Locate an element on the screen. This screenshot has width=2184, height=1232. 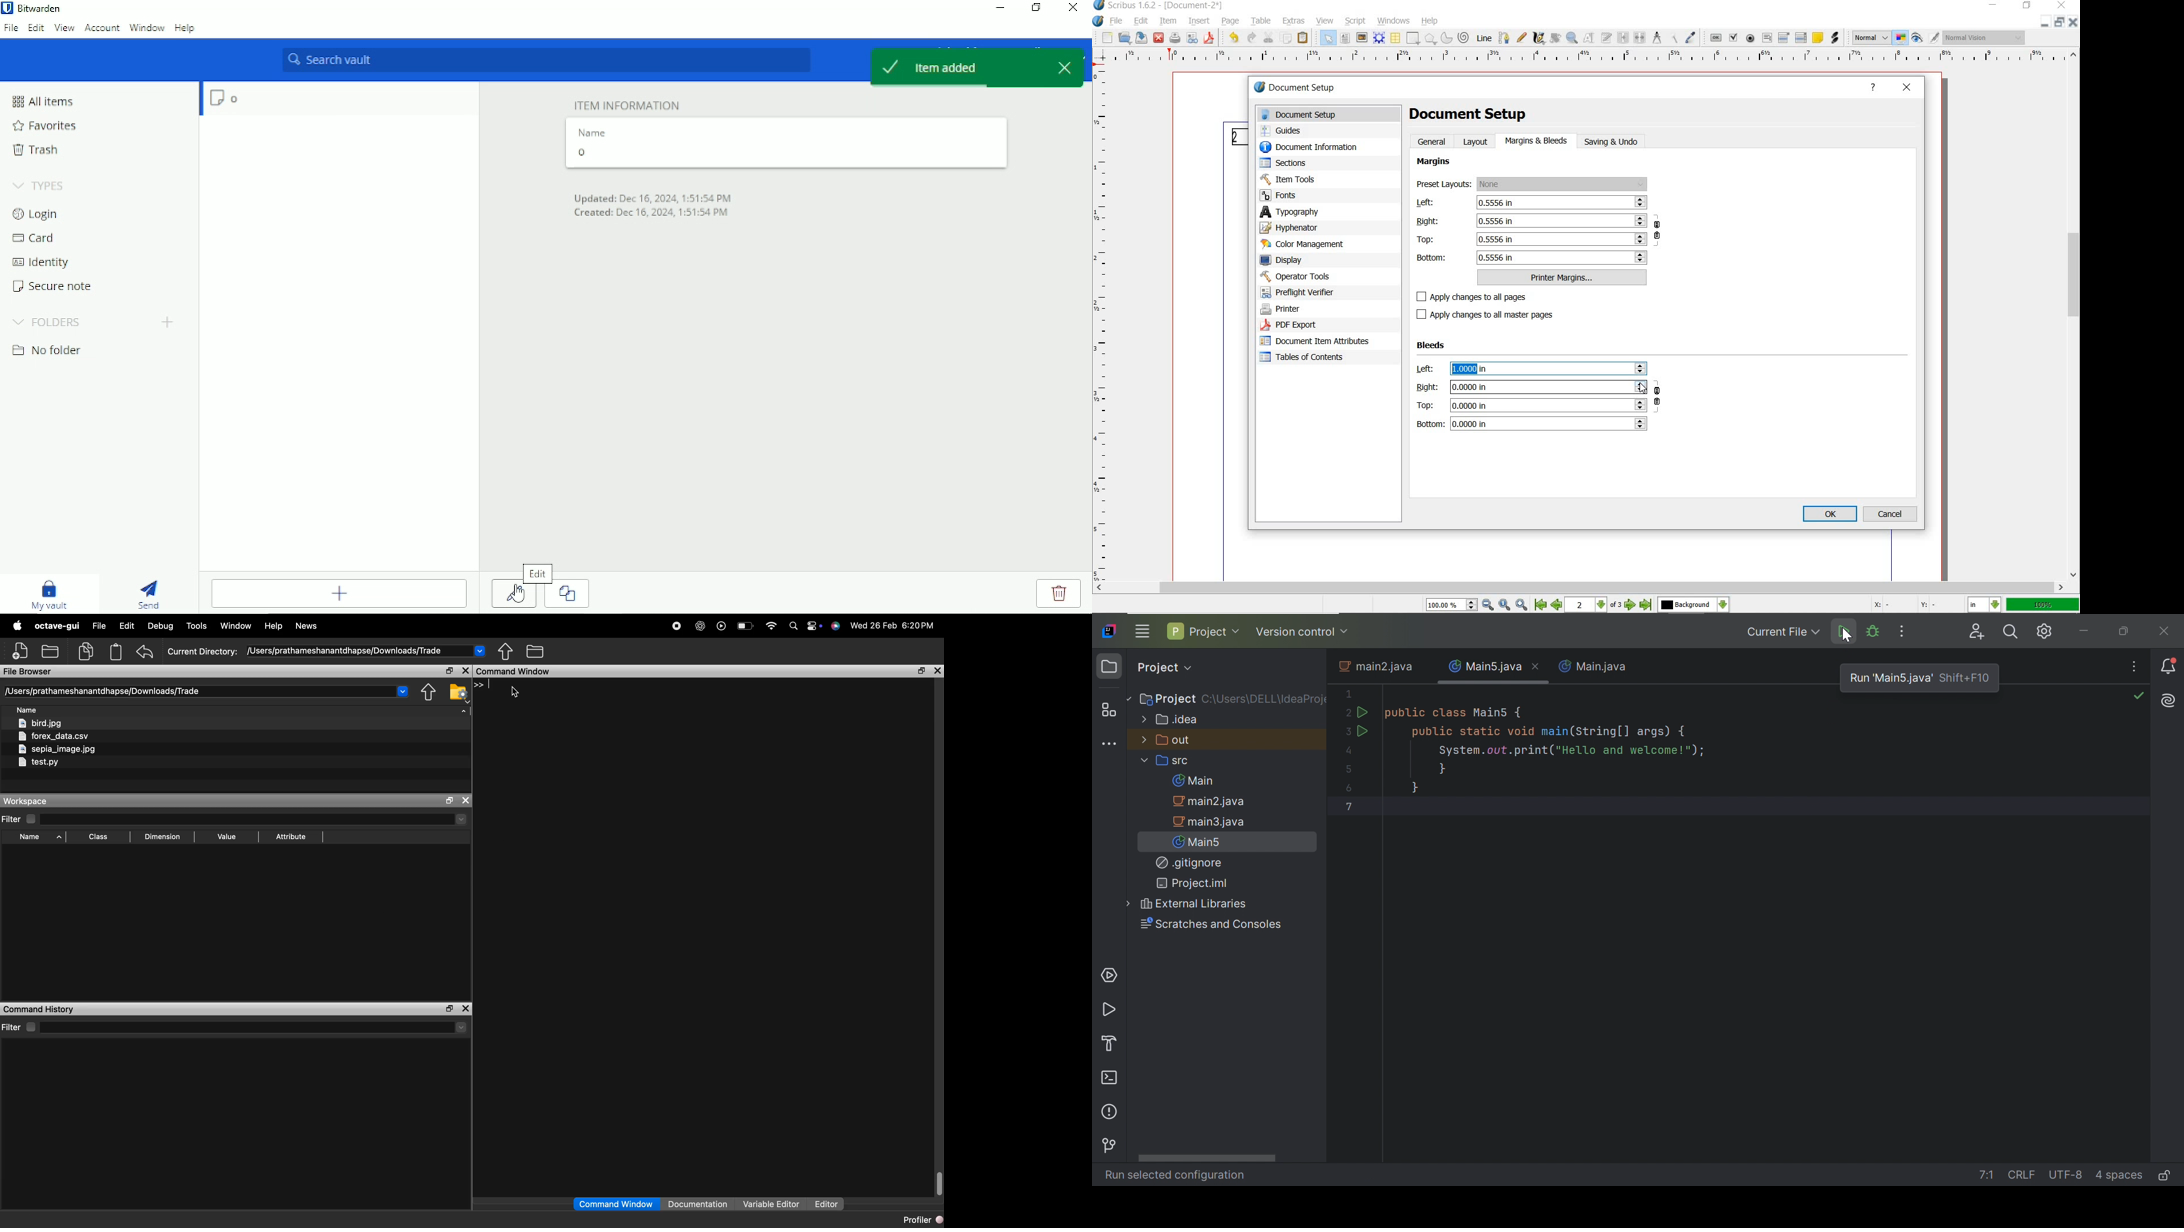
Search vault is located at coordinates (544, 61).